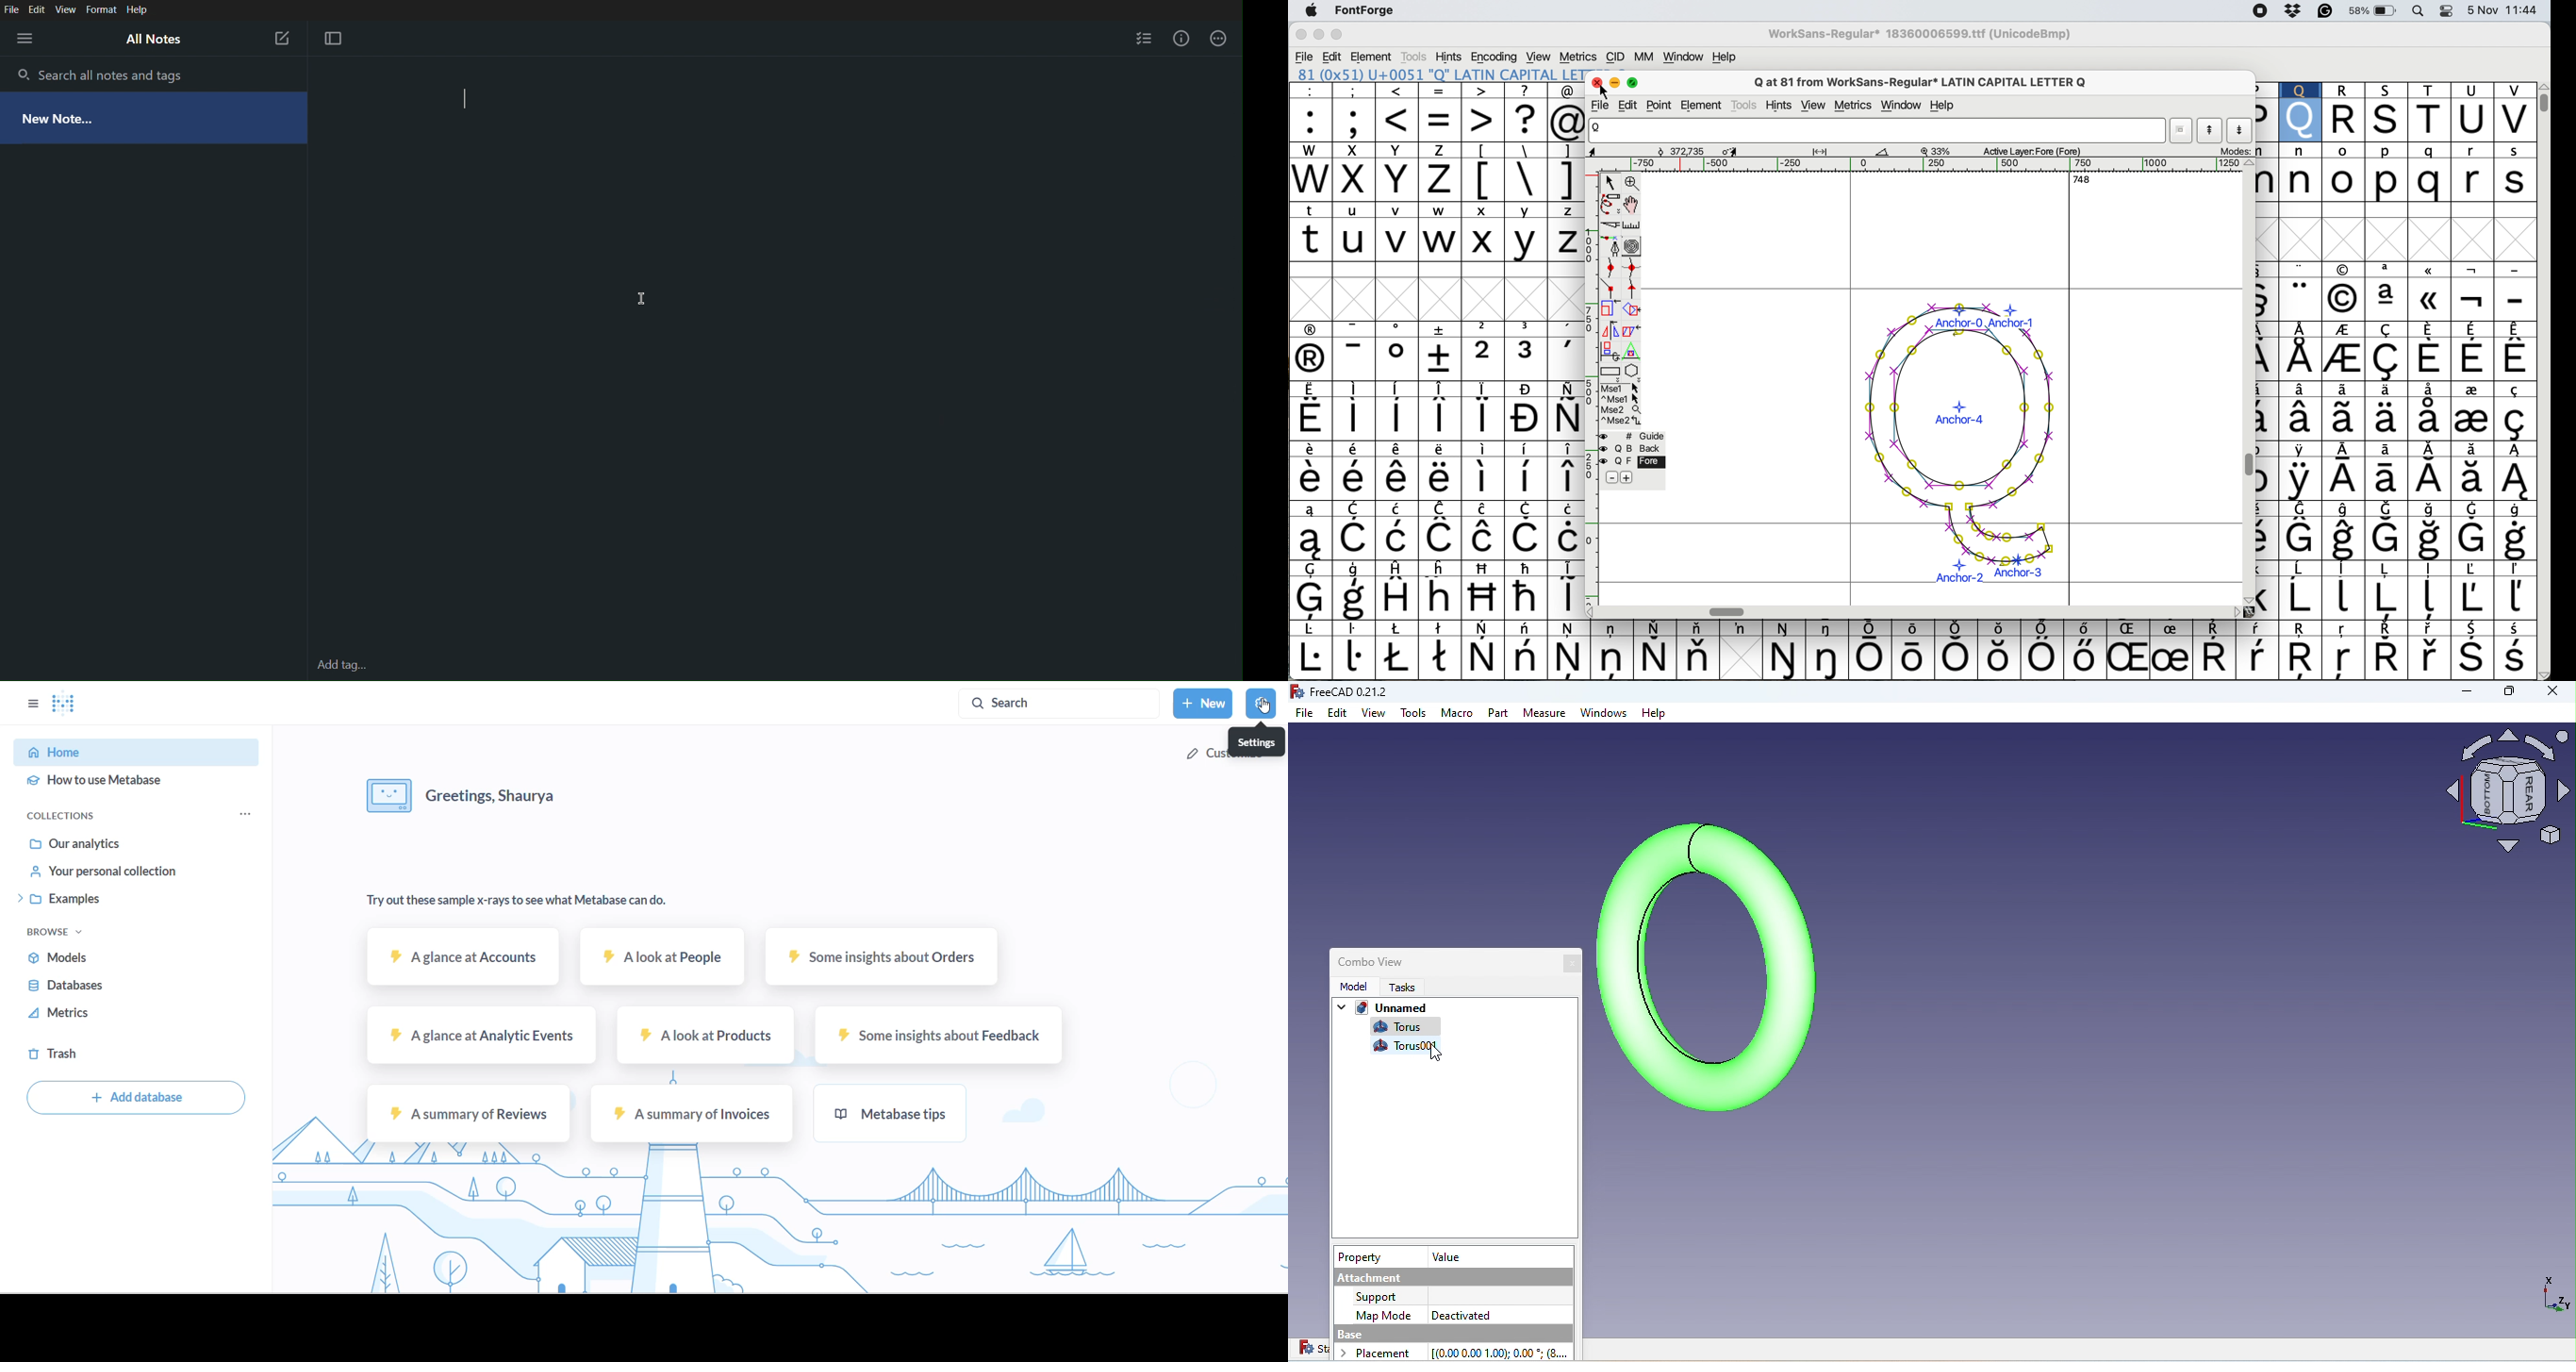 The image size is (2576, 1372). Describe the element at coordinates (119, 782) in the screenshot. I see `how to use Metabase` at that location.